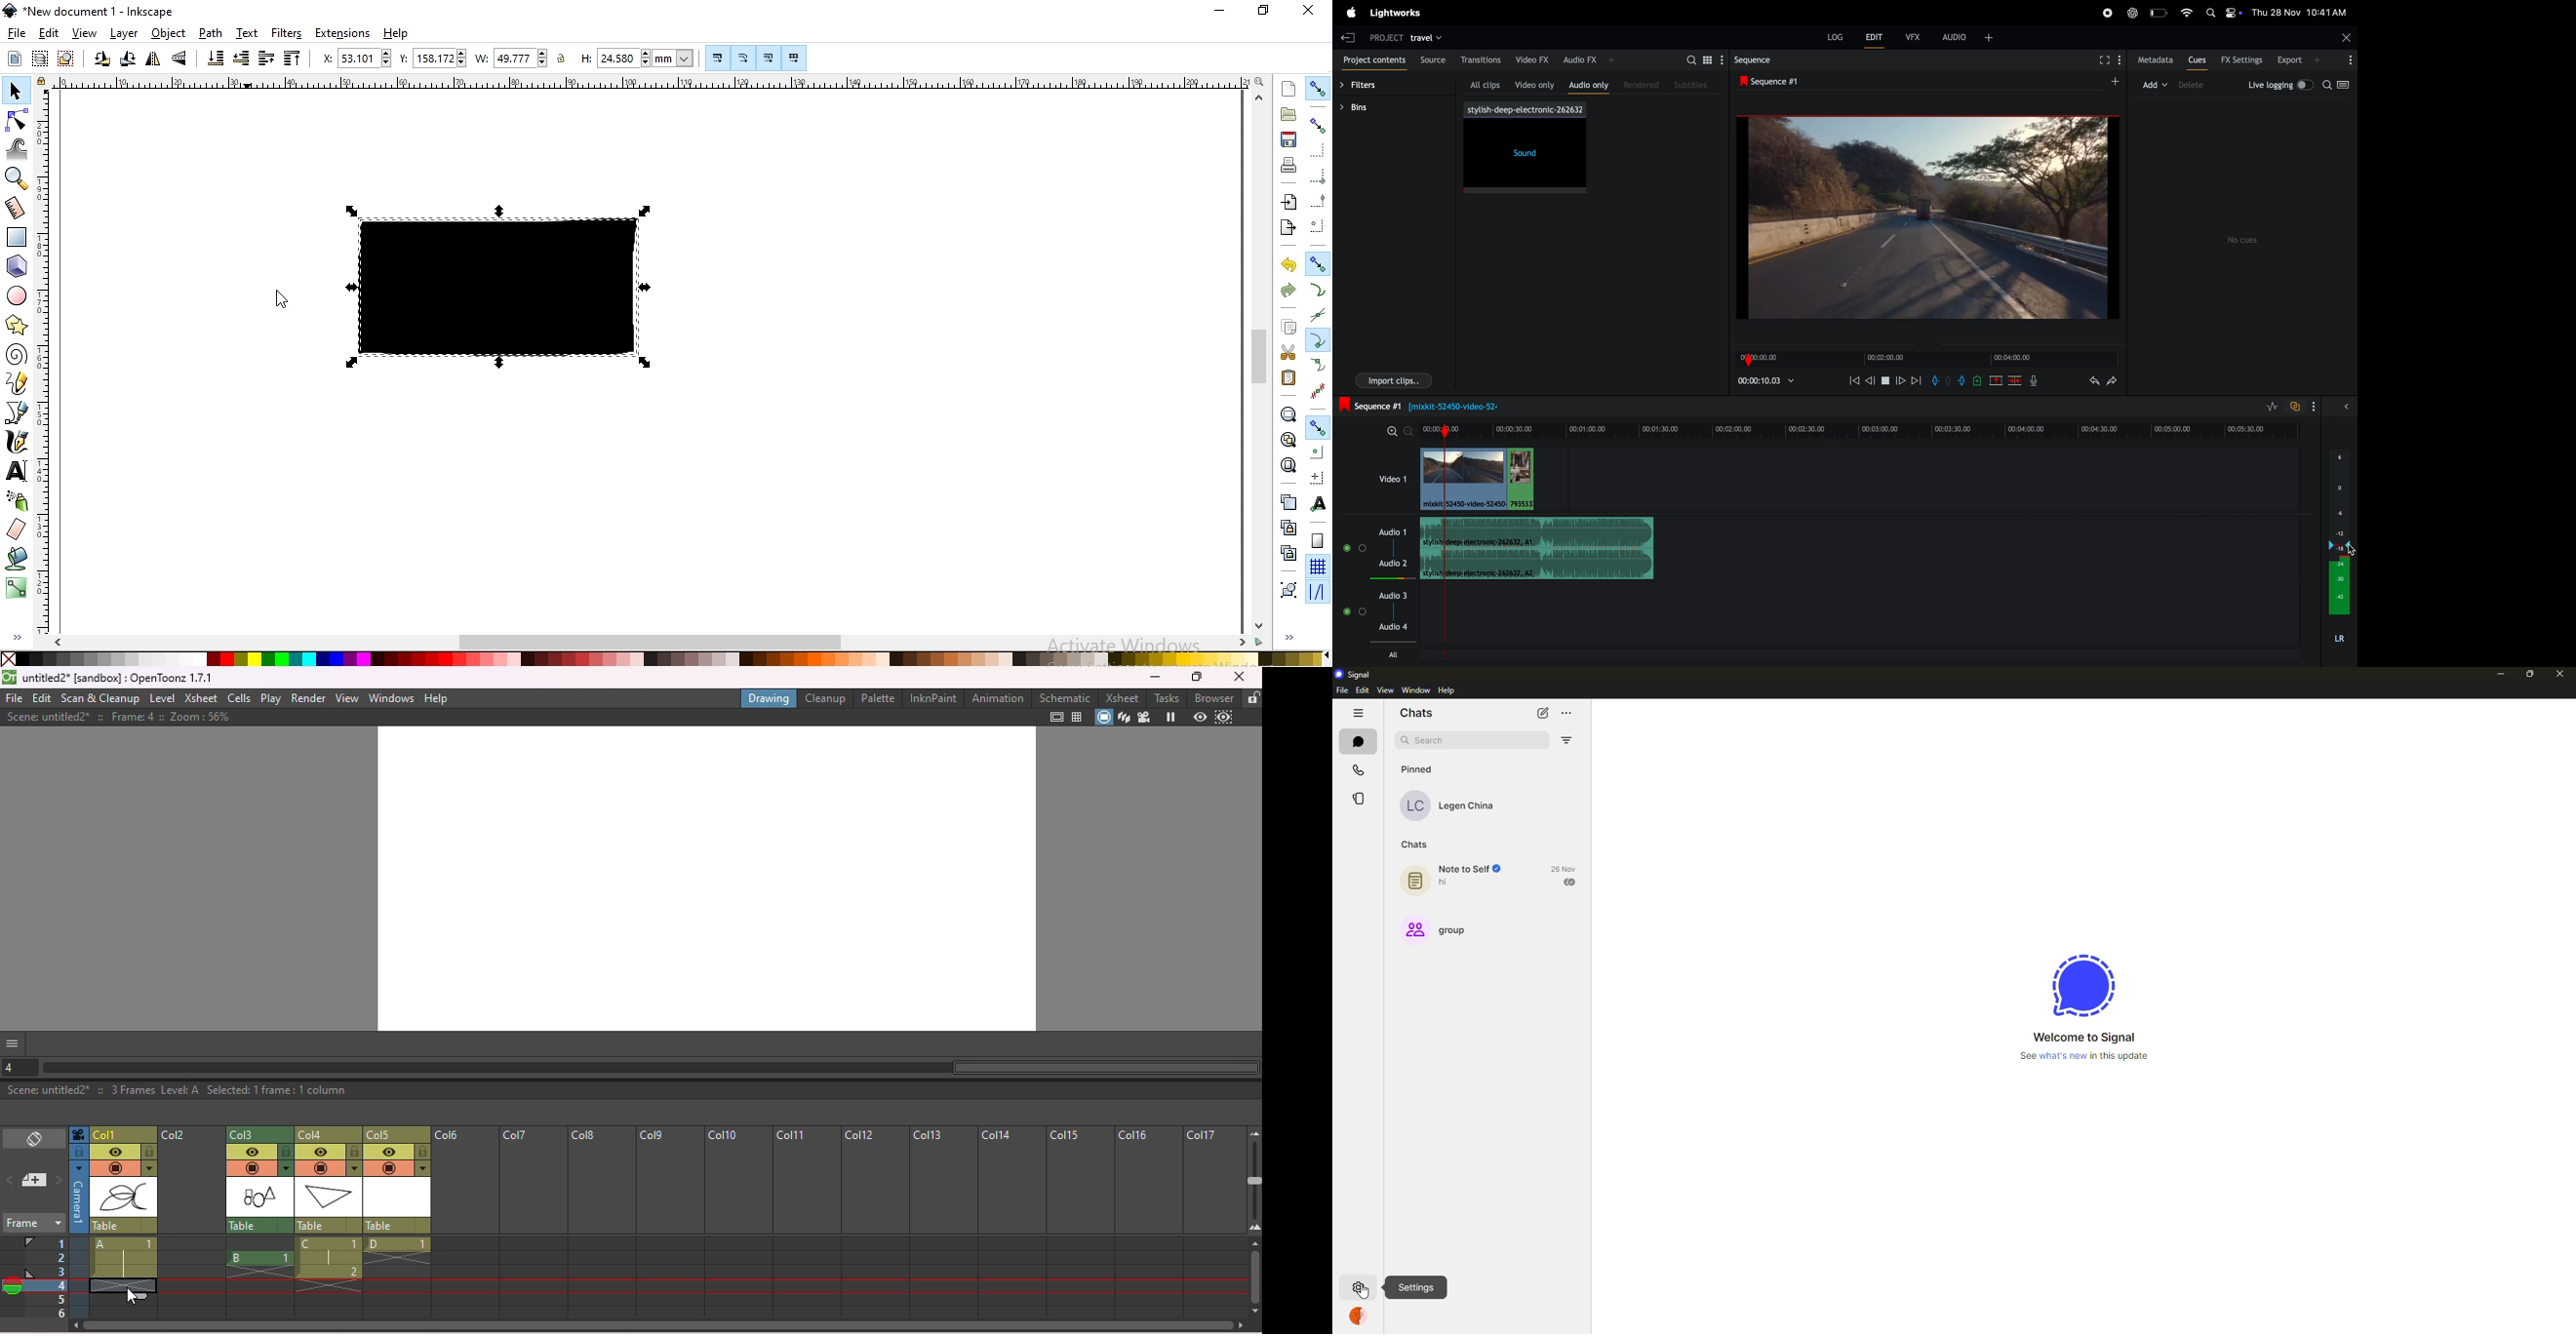 The image size is (2576, 1344). What do you see at coordinates (2014, 382) in the screenshot?
I see `delete` at bounding box center [2014, 382].